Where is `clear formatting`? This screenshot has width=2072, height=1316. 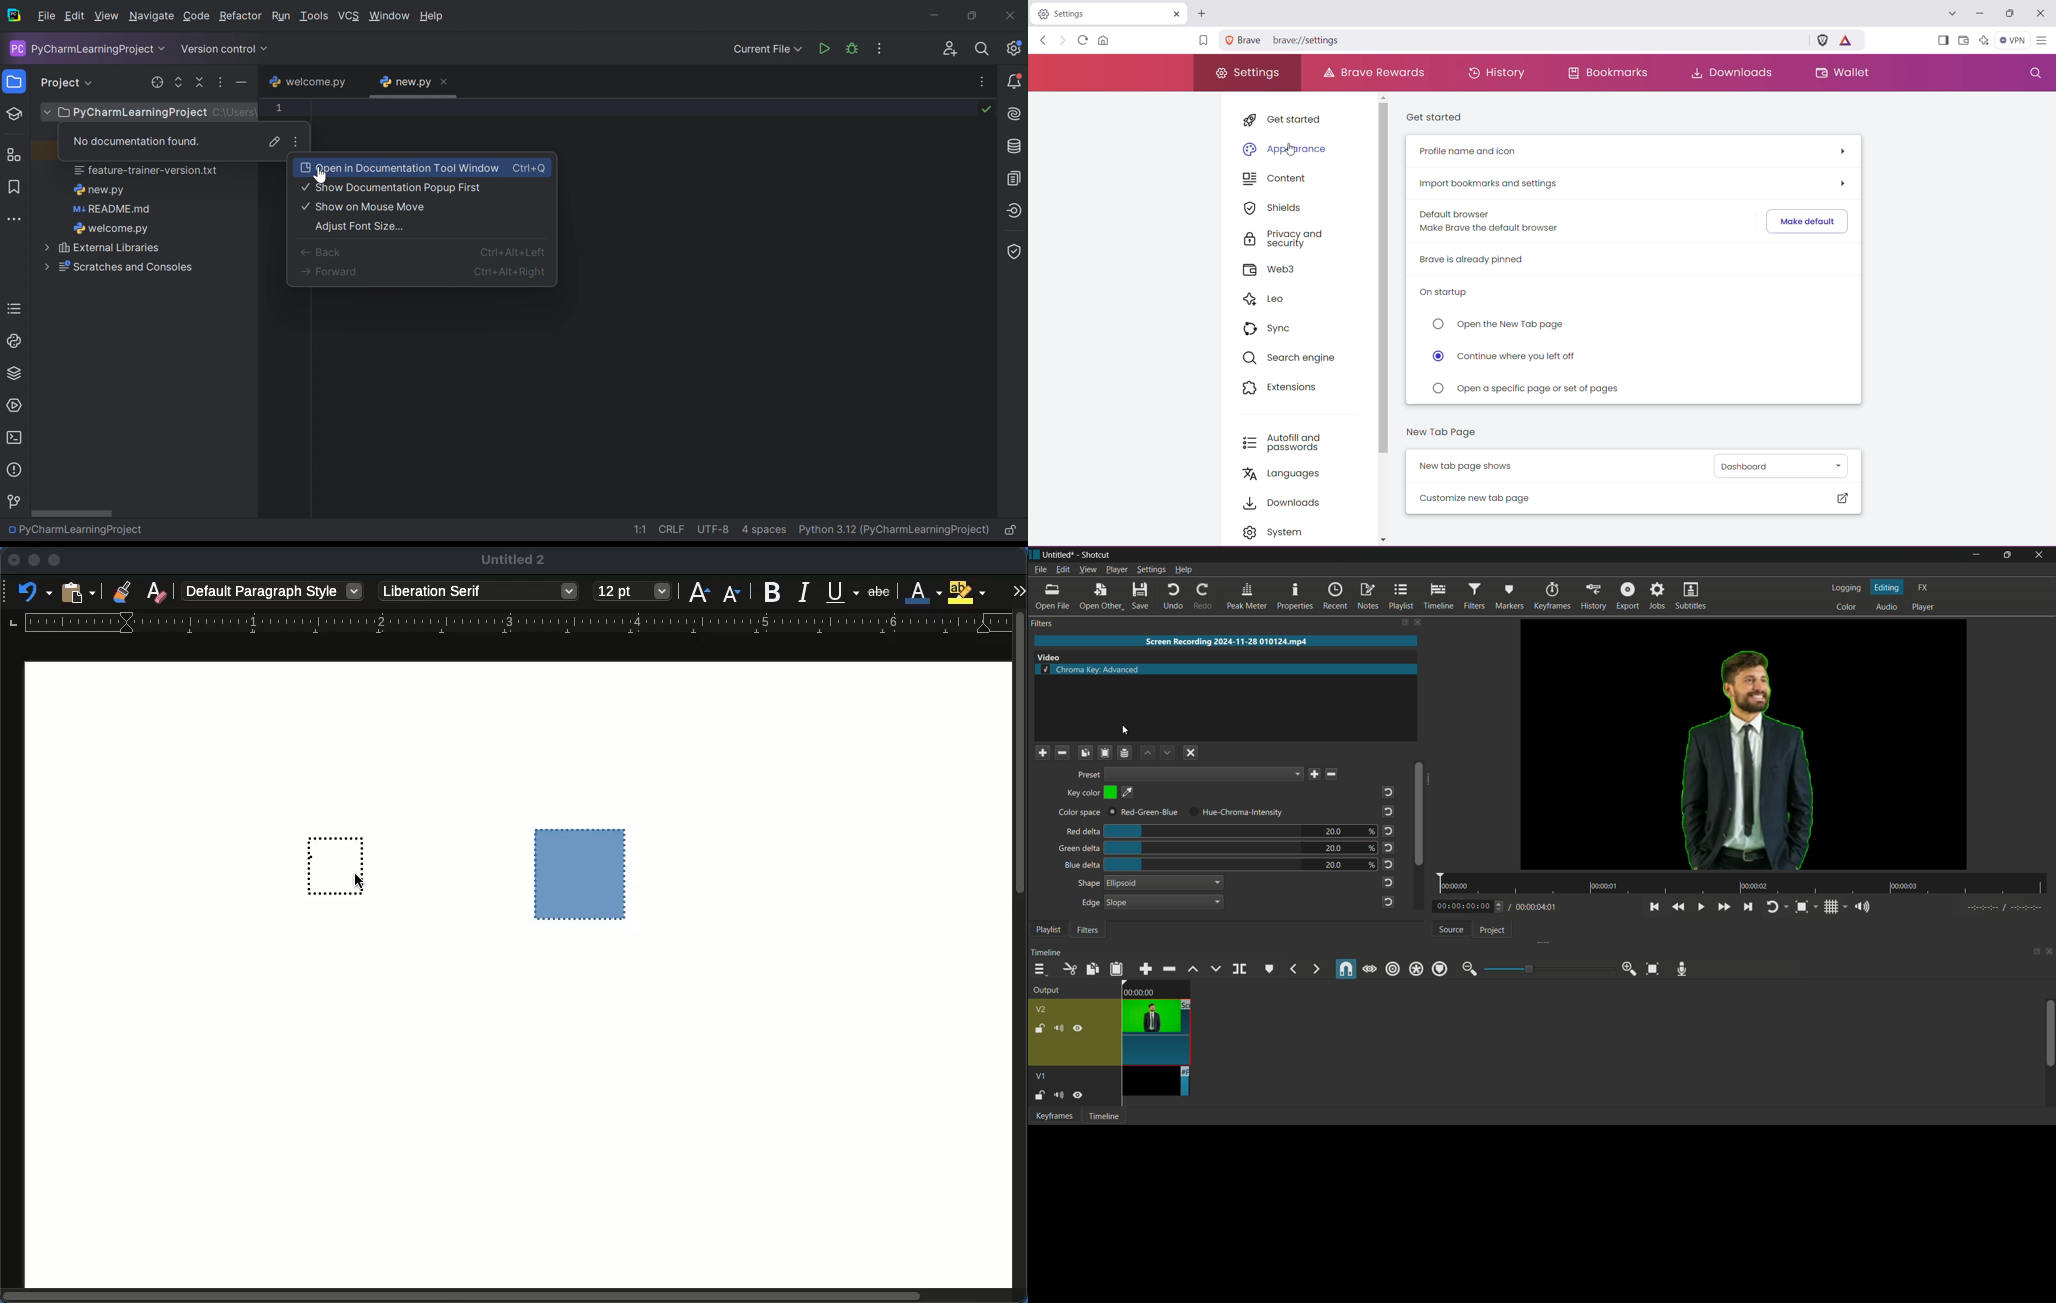
clear formatting is located at coordinates (158, 591).